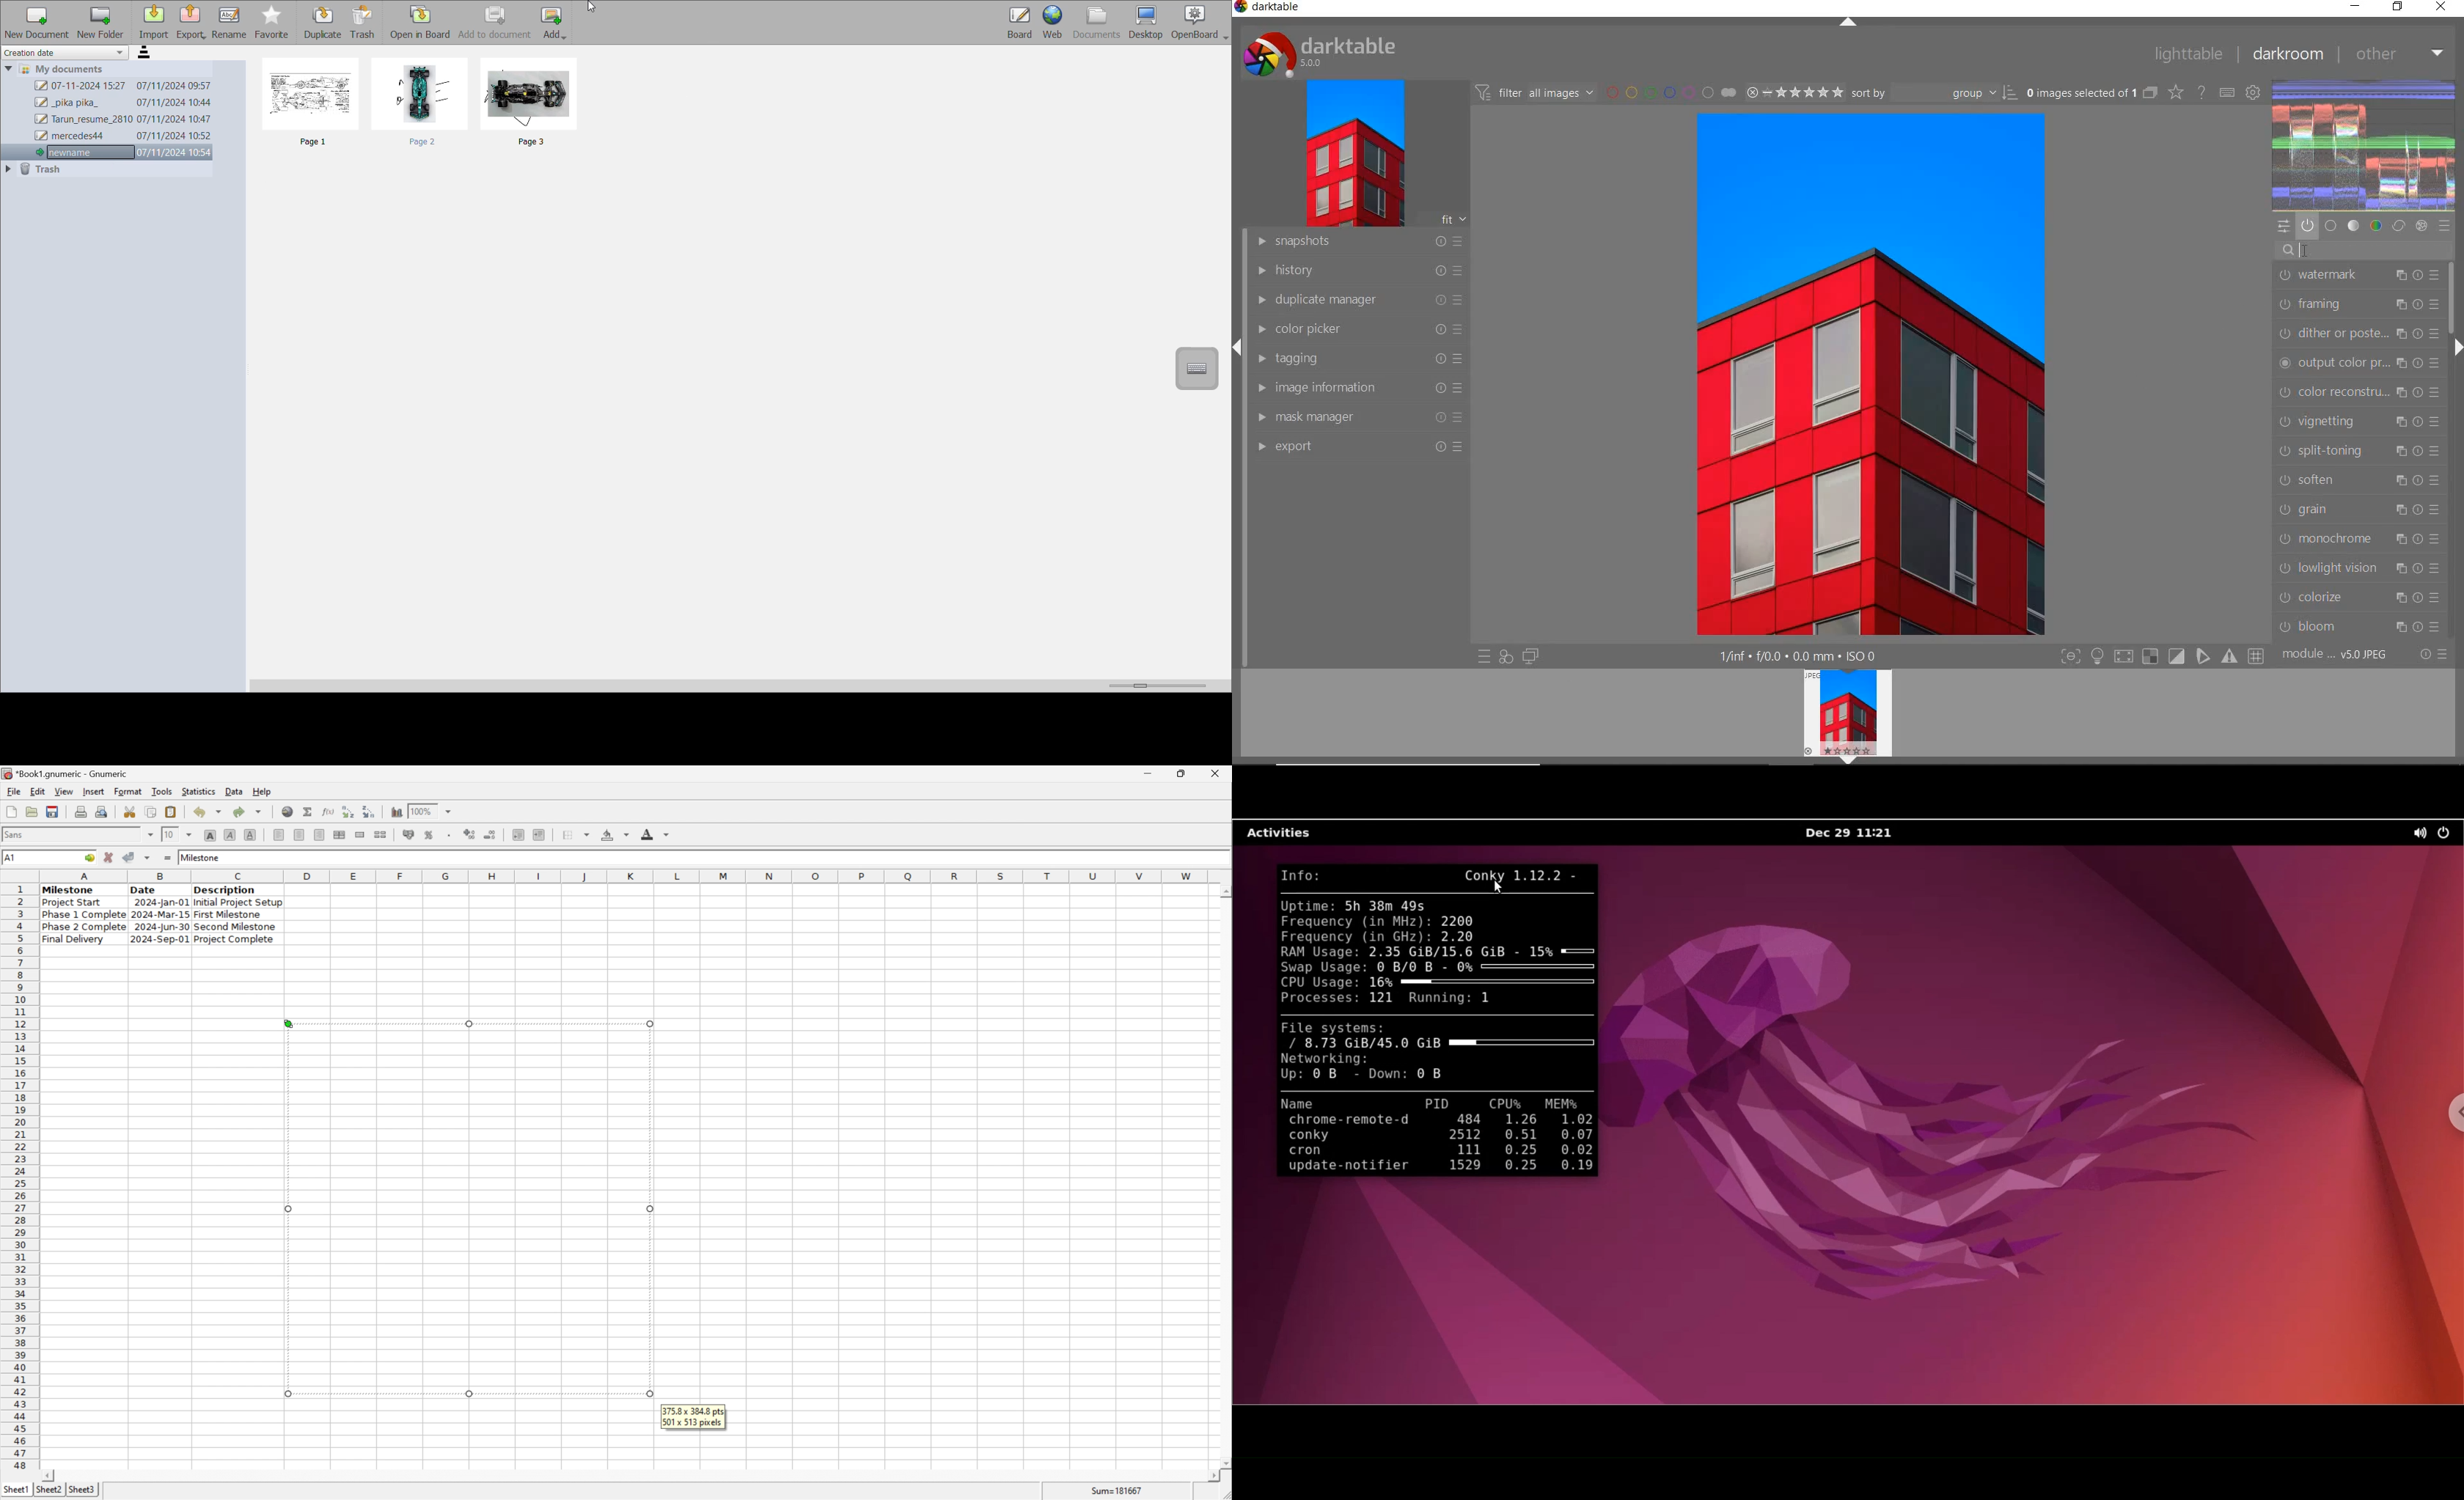 This screenshot has width=2464, height=1512. Describe the element at coordinates (16, 834) in the screenshot. I see `Sans` at that location.